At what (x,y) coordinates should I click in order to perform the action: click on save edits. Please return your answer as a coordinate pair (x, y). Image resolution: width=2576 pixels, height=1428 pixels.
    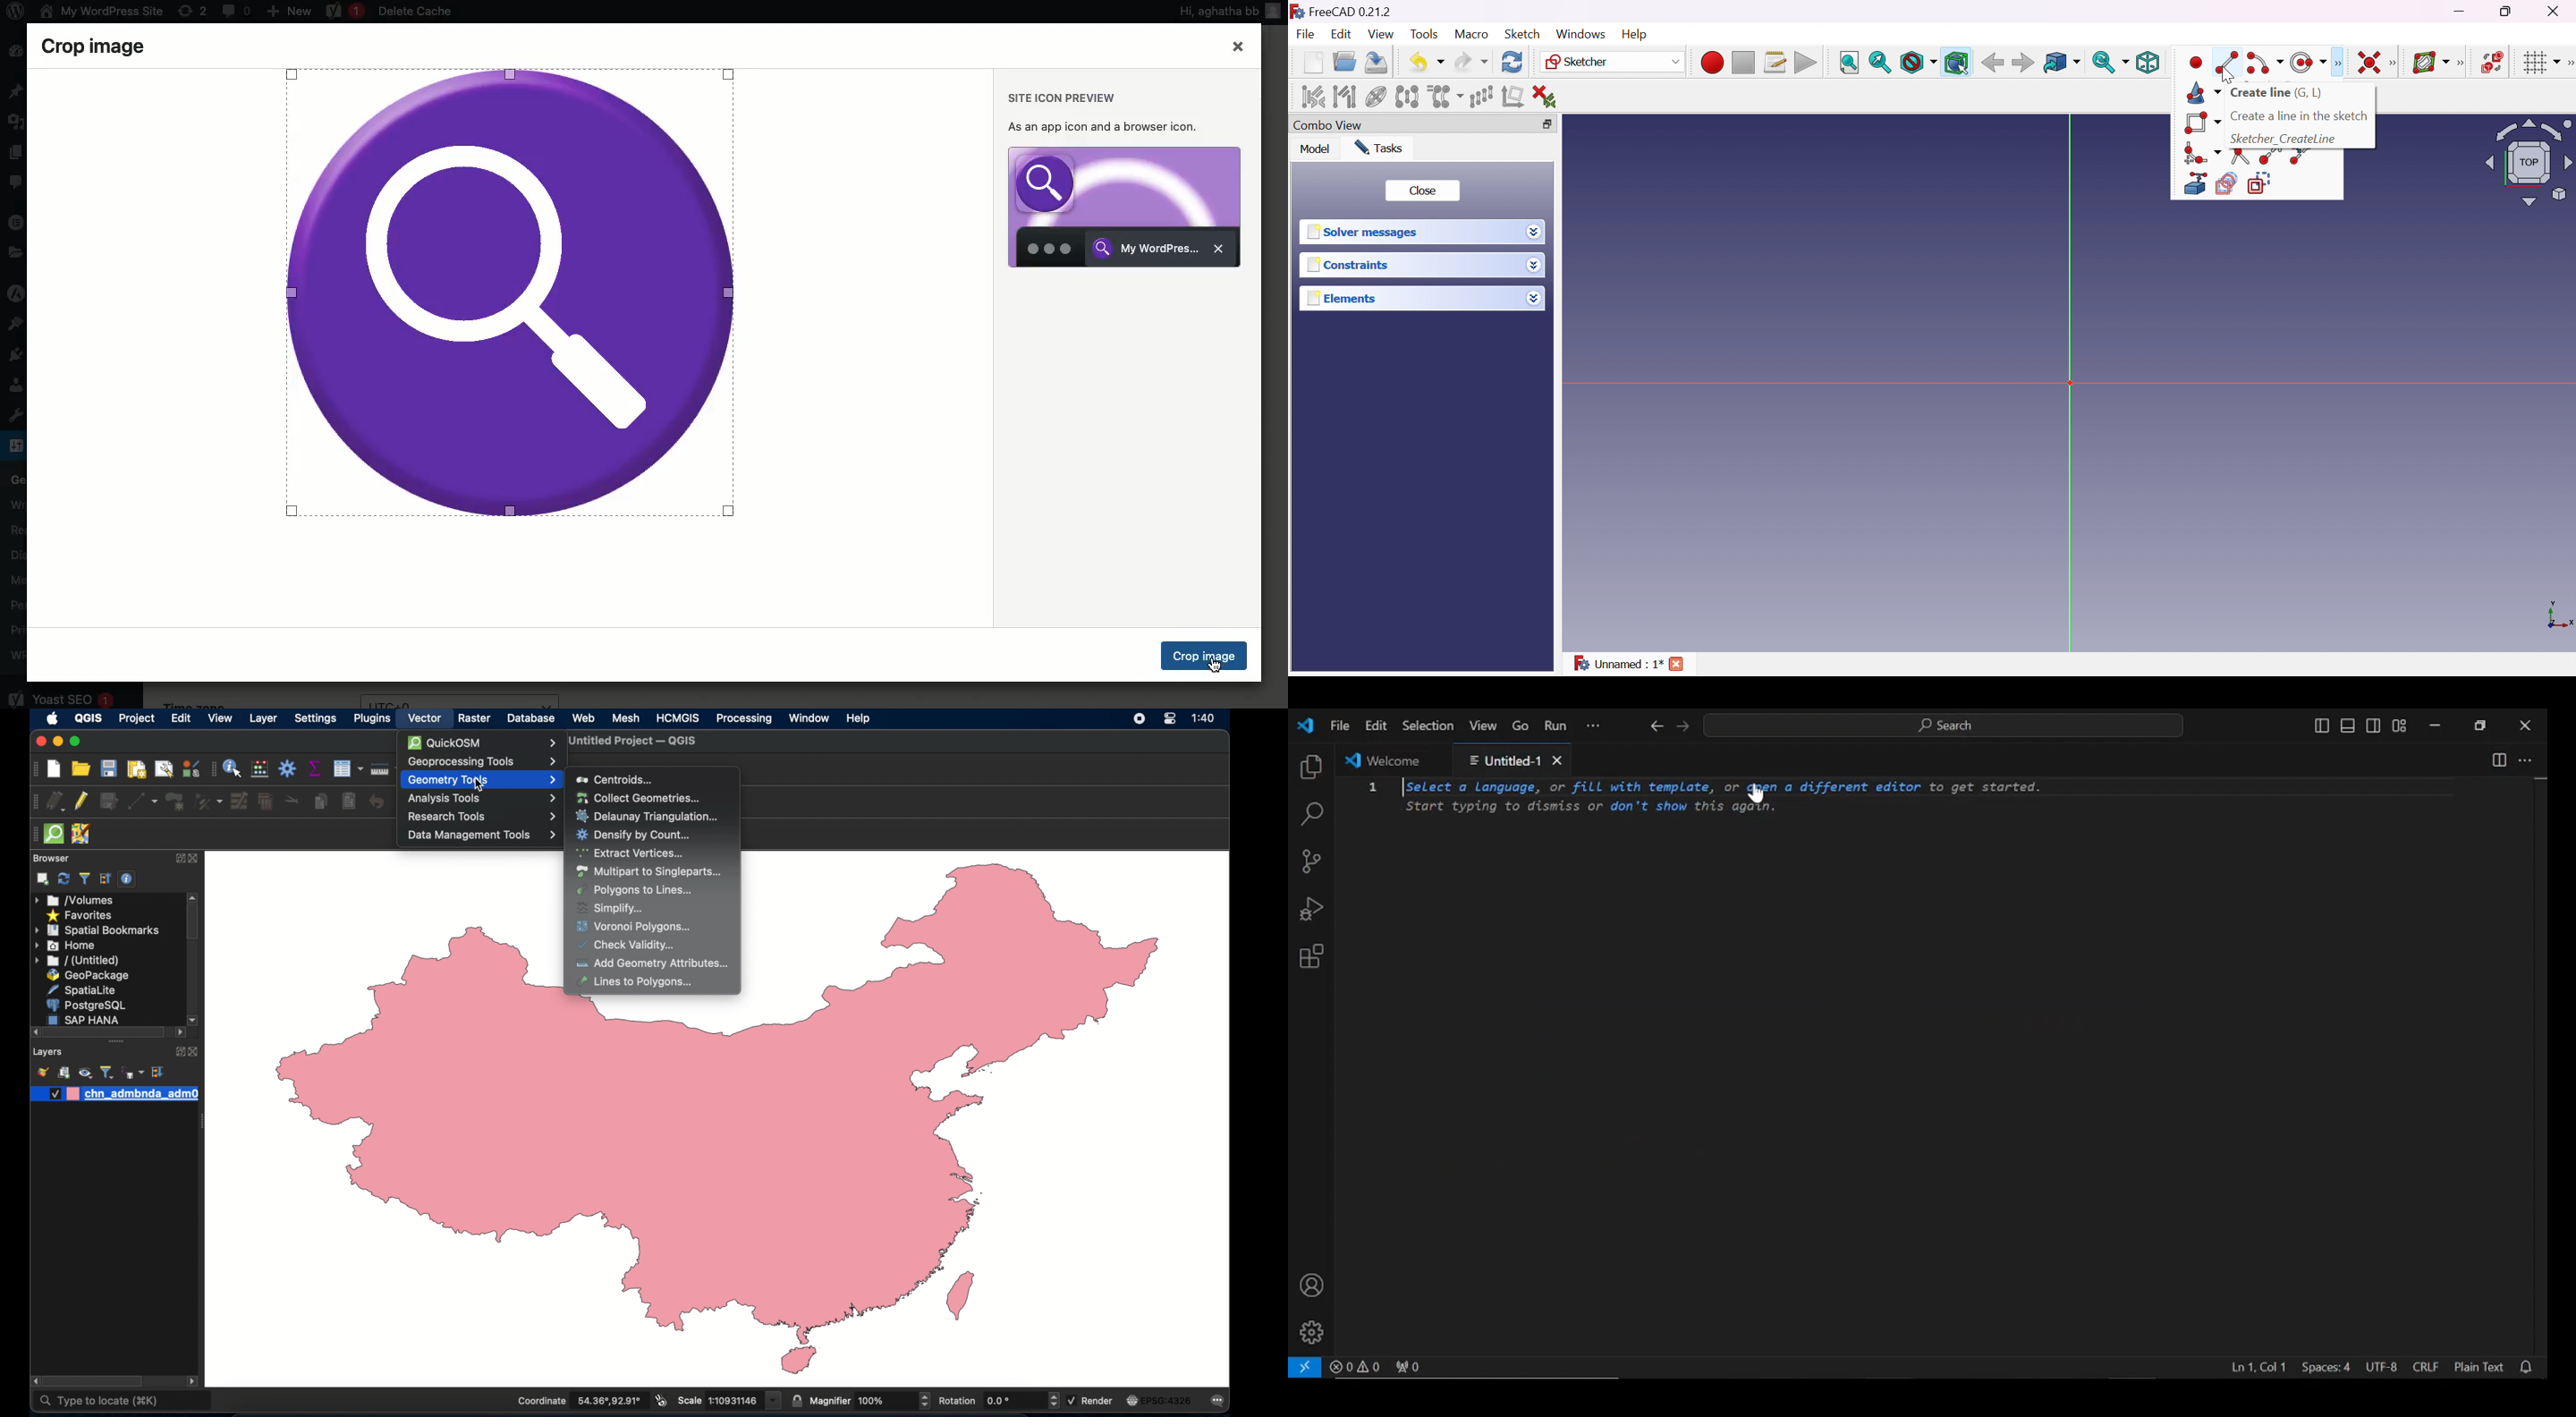
    Looking at the image, I should click on (108, 802).